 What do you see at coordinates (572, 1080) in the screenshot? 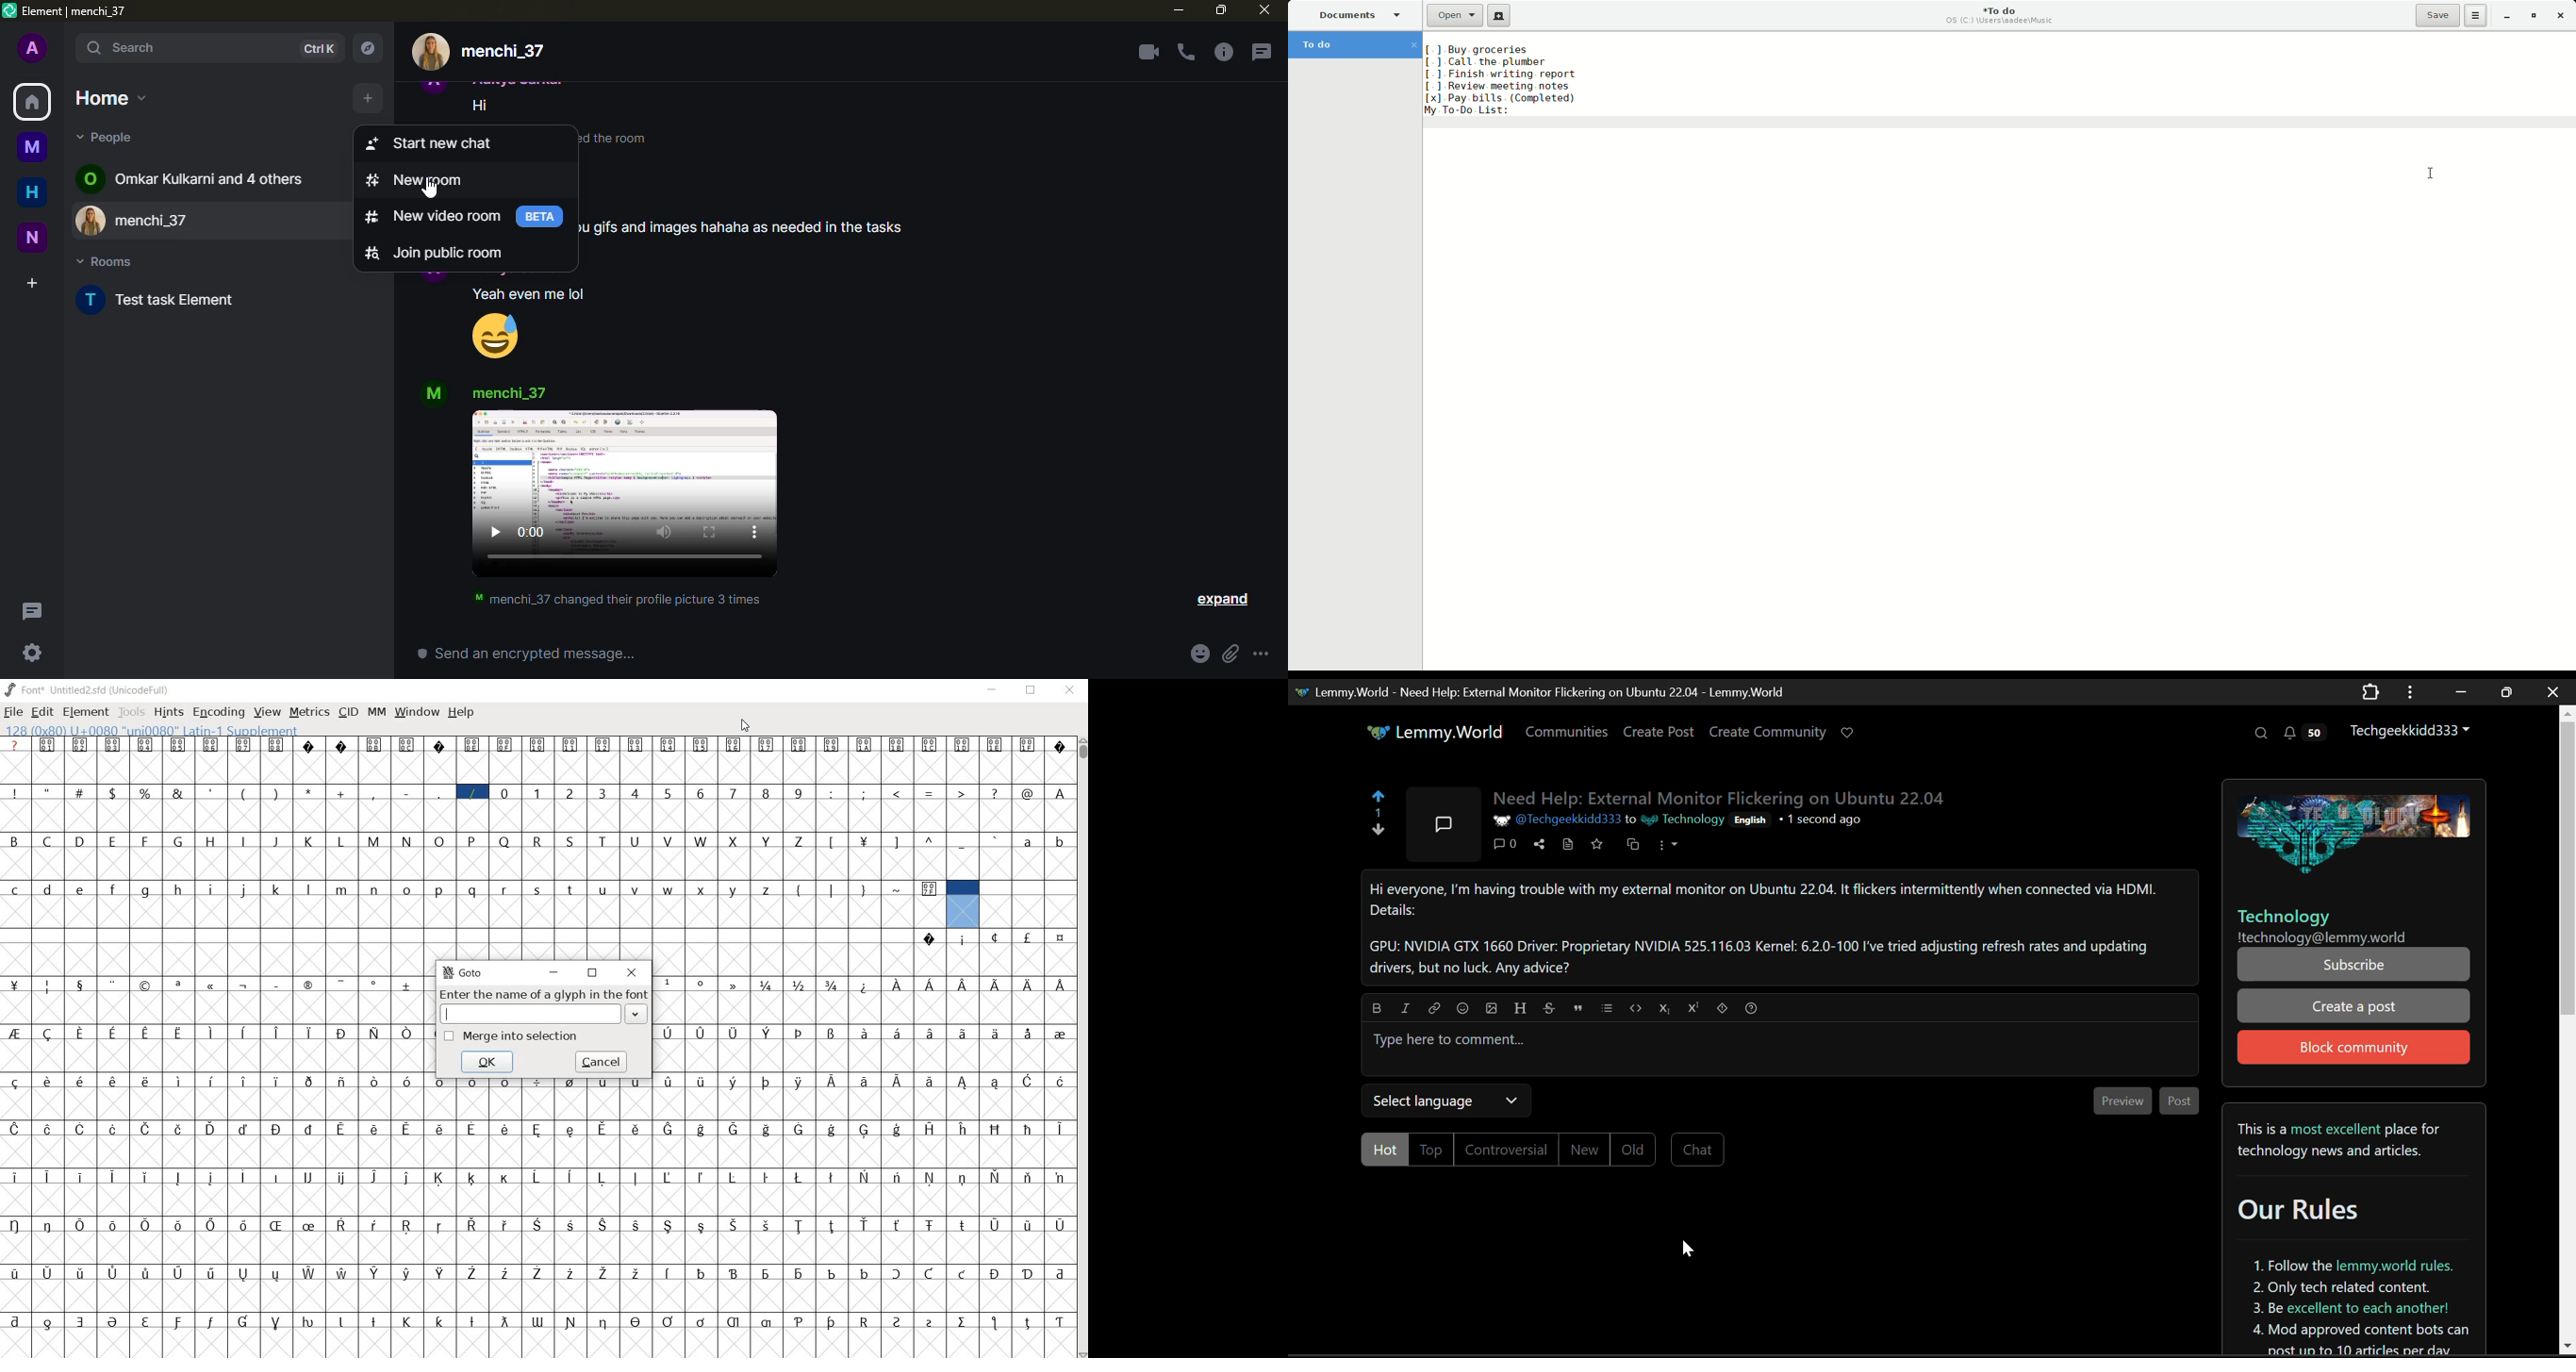
I see `Symbol` at bounding box center [572, 1080].